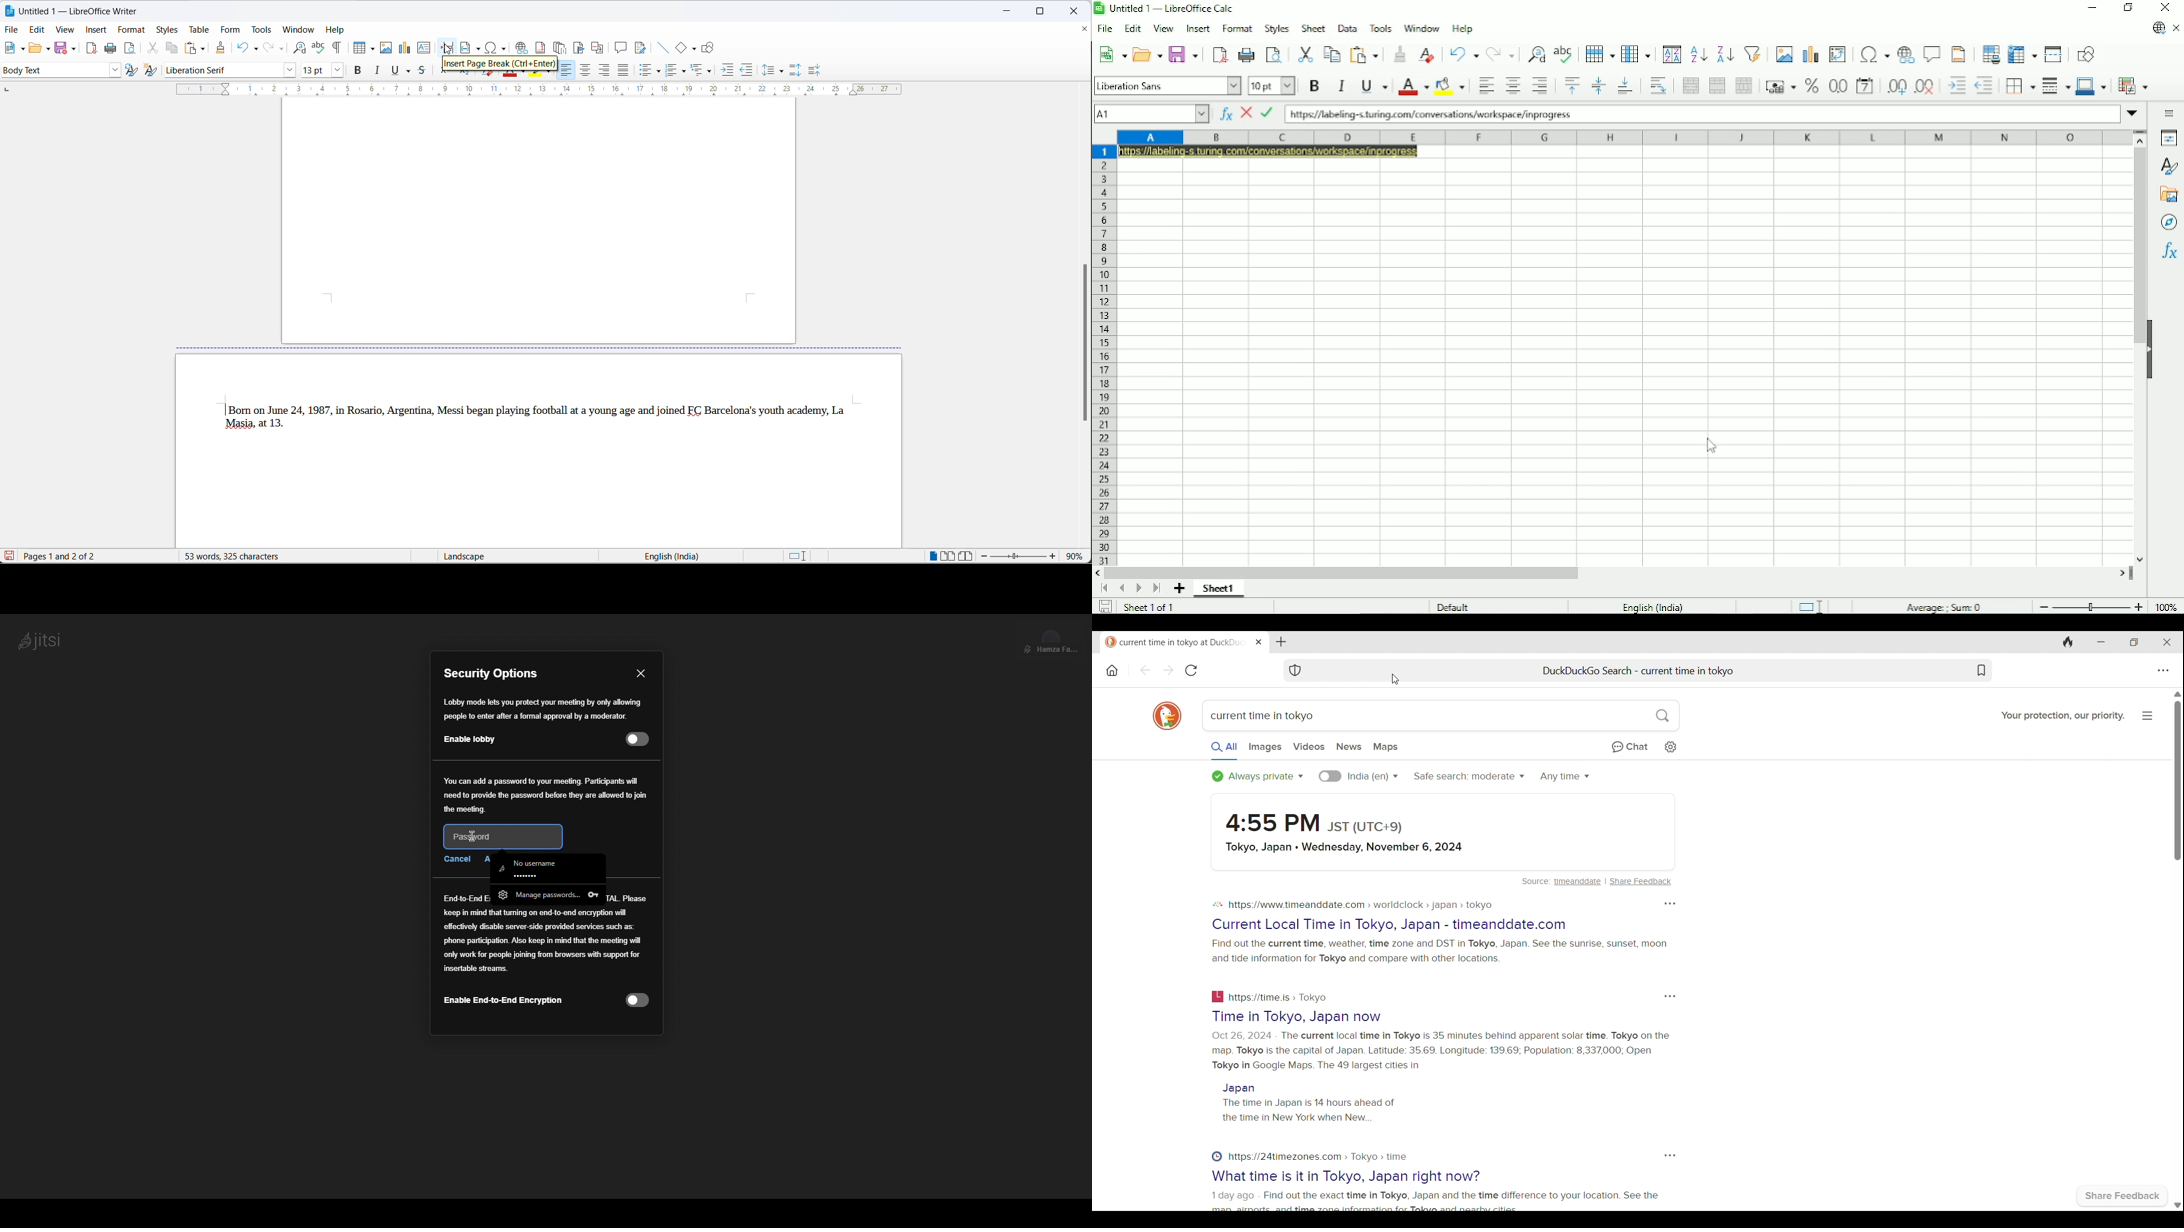 Image resolution: width=2184 pixels, height=1232 pixels. What do you see at coordinates (219, 70) in the screenshot?
I see `font name` at bounding box center [219, 70].